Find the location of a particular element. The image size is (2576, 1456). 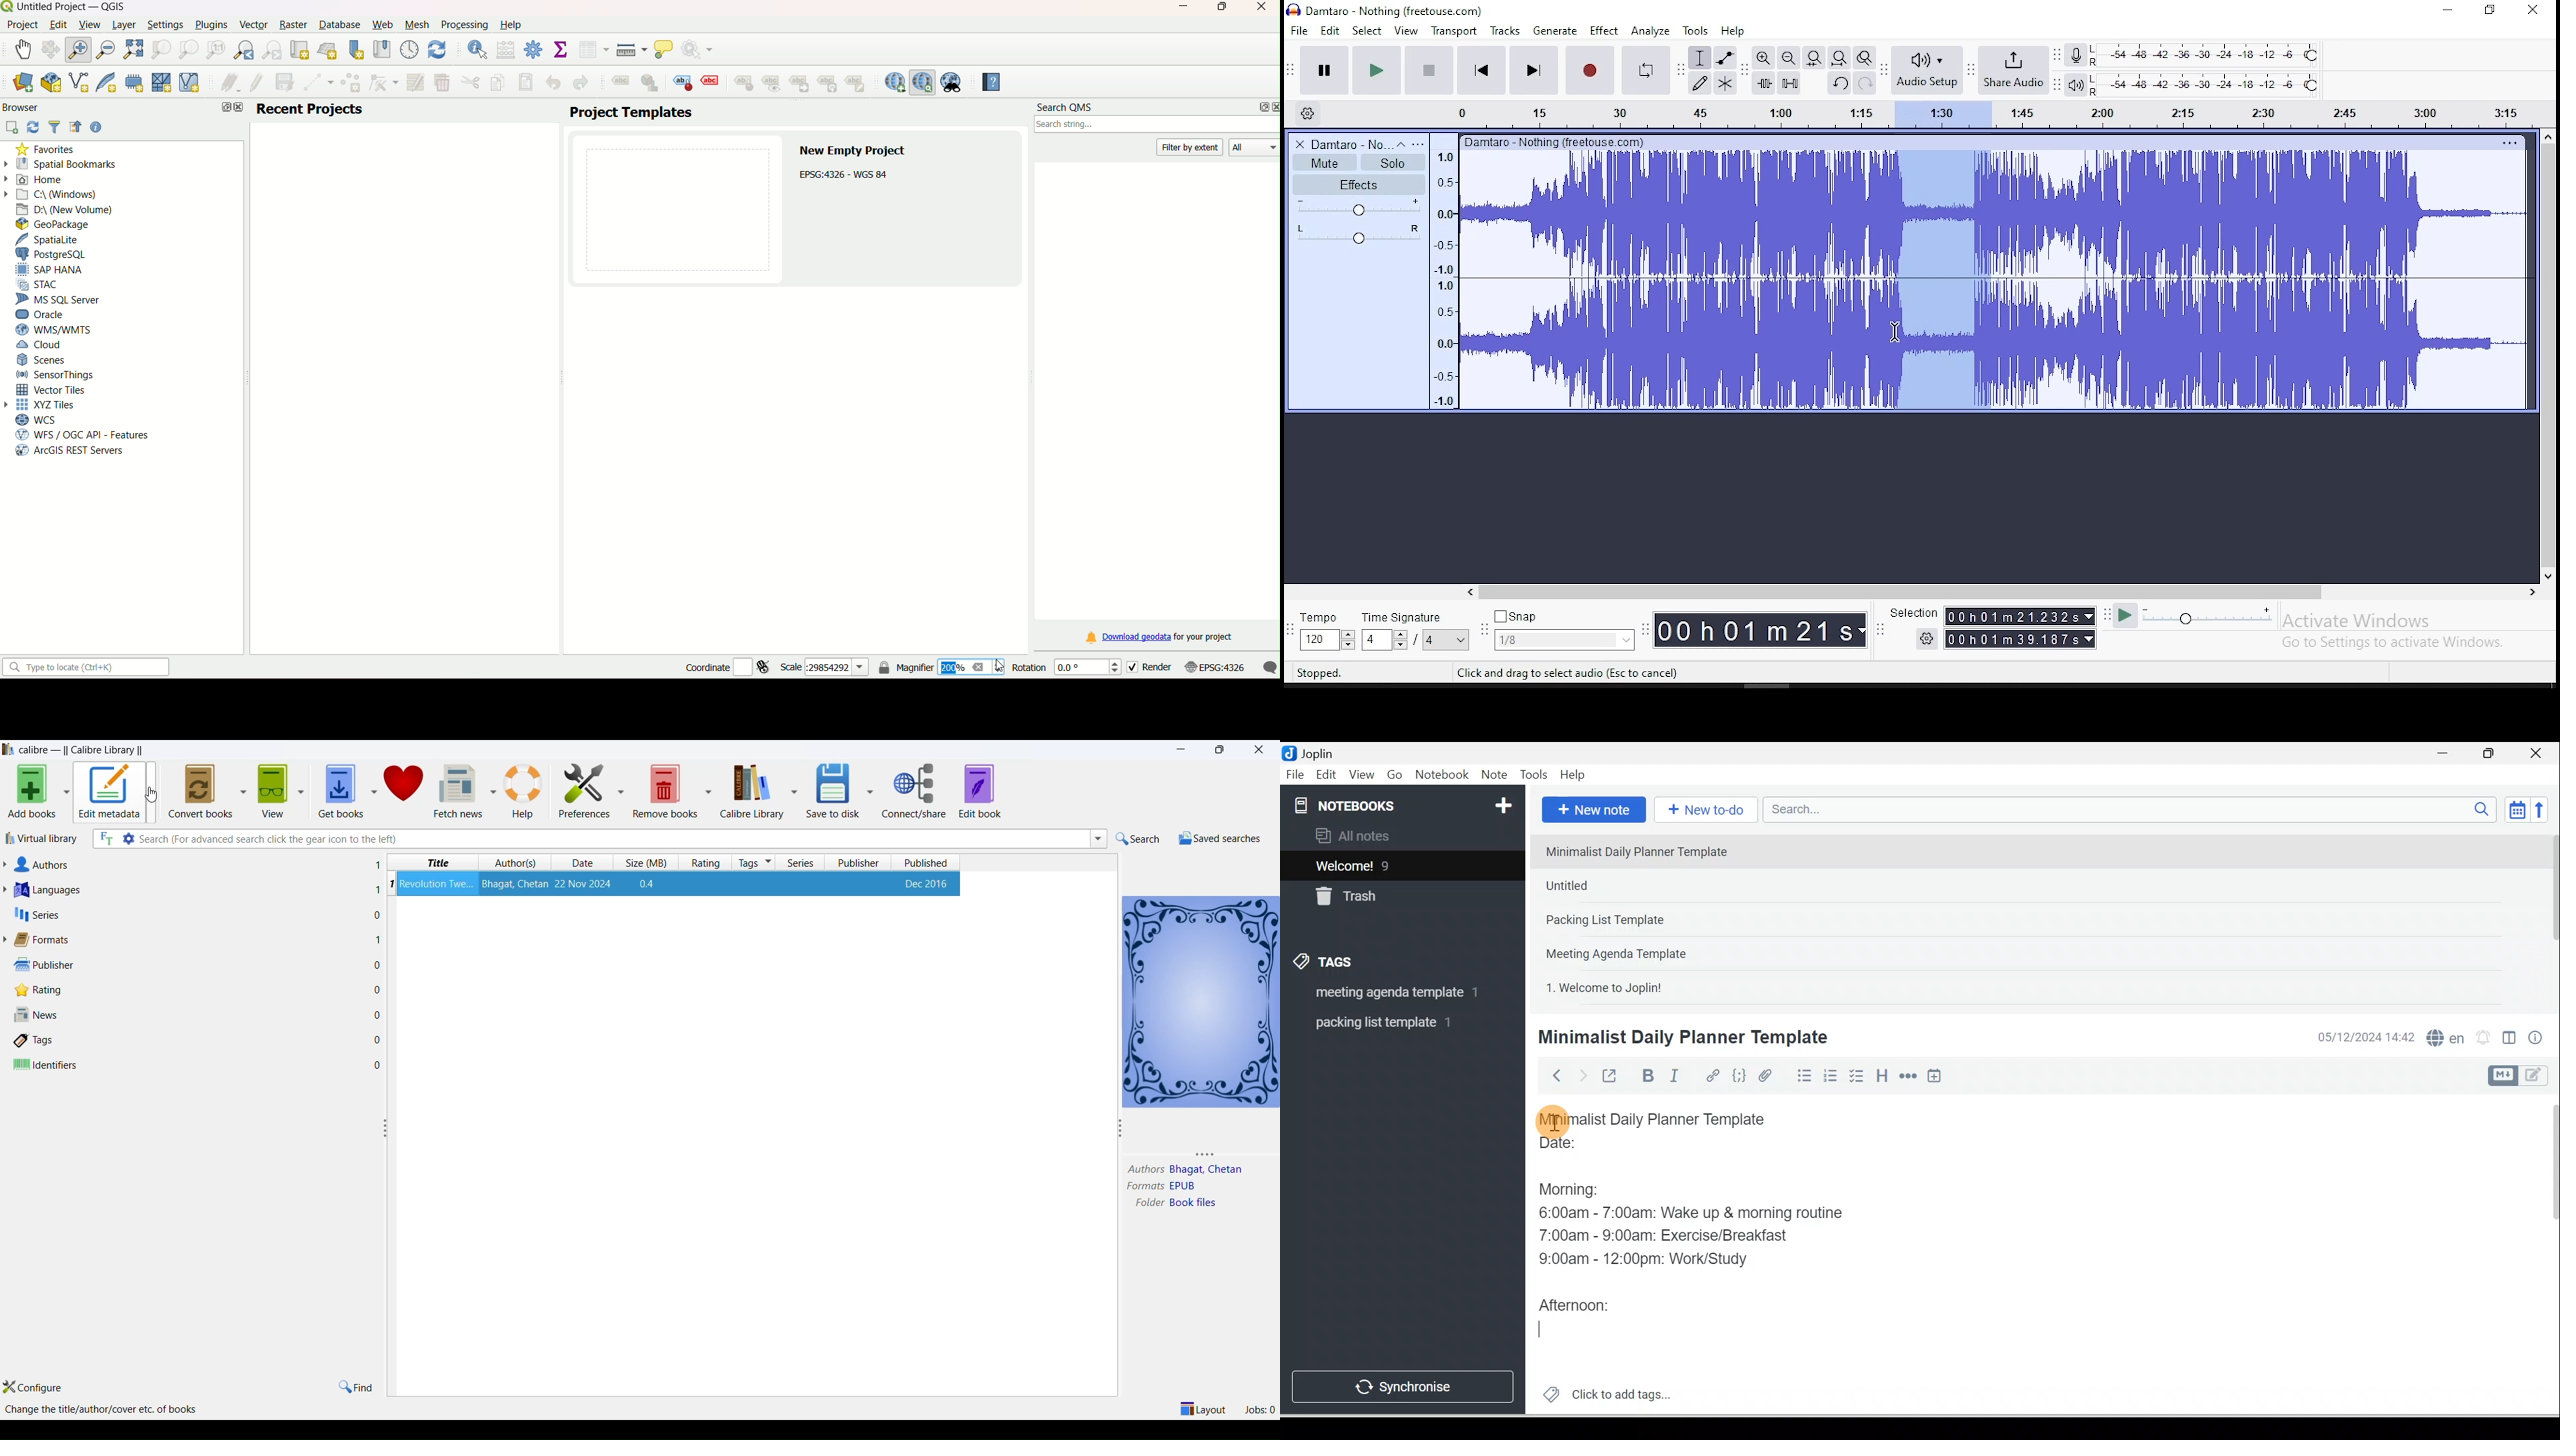

Reverse sort is located at coordinates (2543, 809).